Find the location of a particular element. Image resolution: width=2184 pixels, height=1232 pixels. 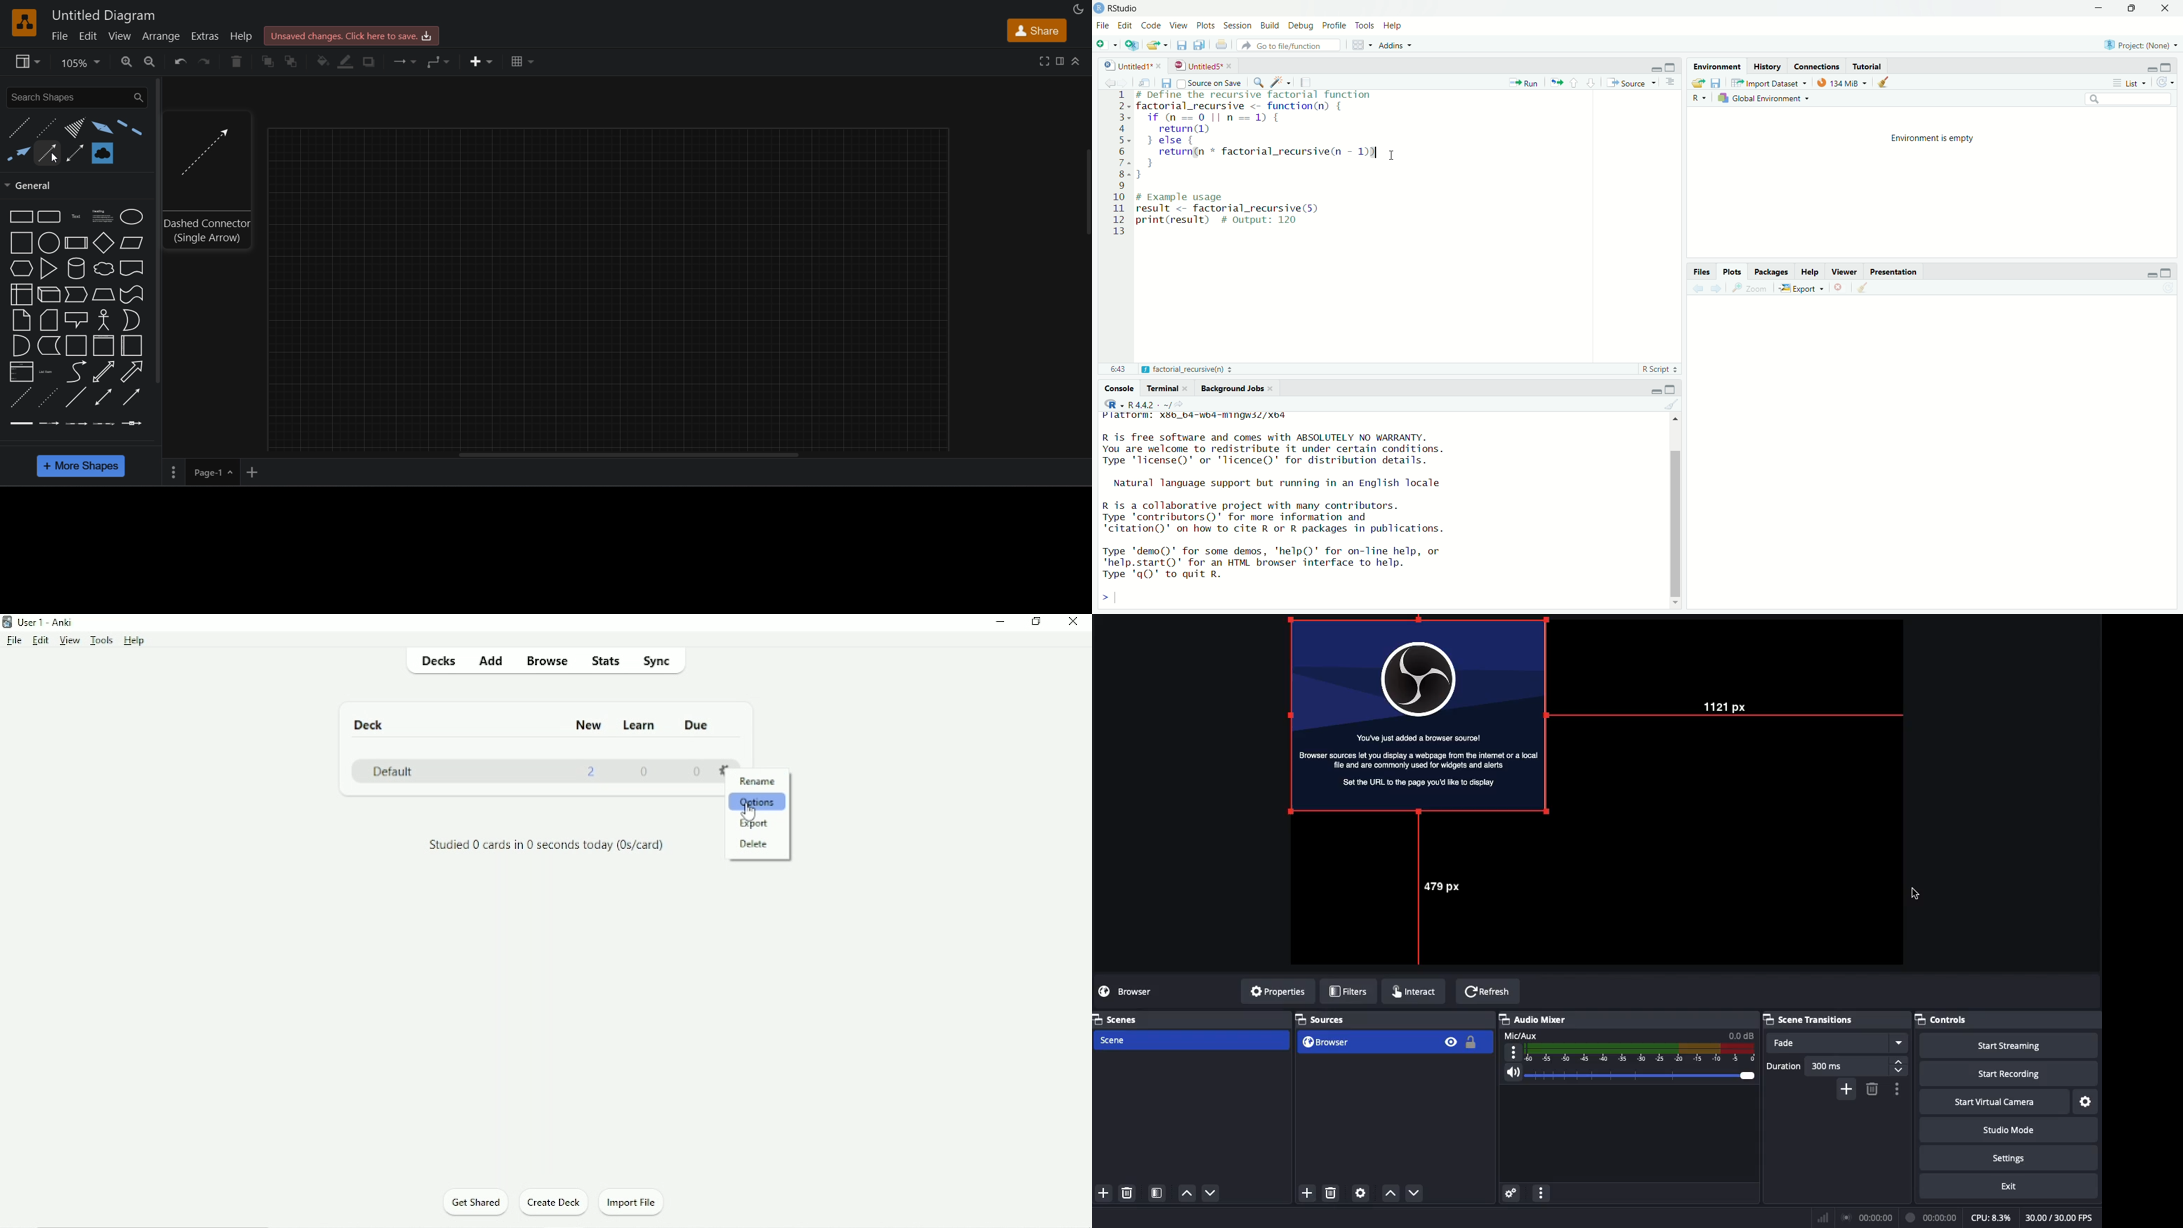

help is located at coordinates (243, 36).